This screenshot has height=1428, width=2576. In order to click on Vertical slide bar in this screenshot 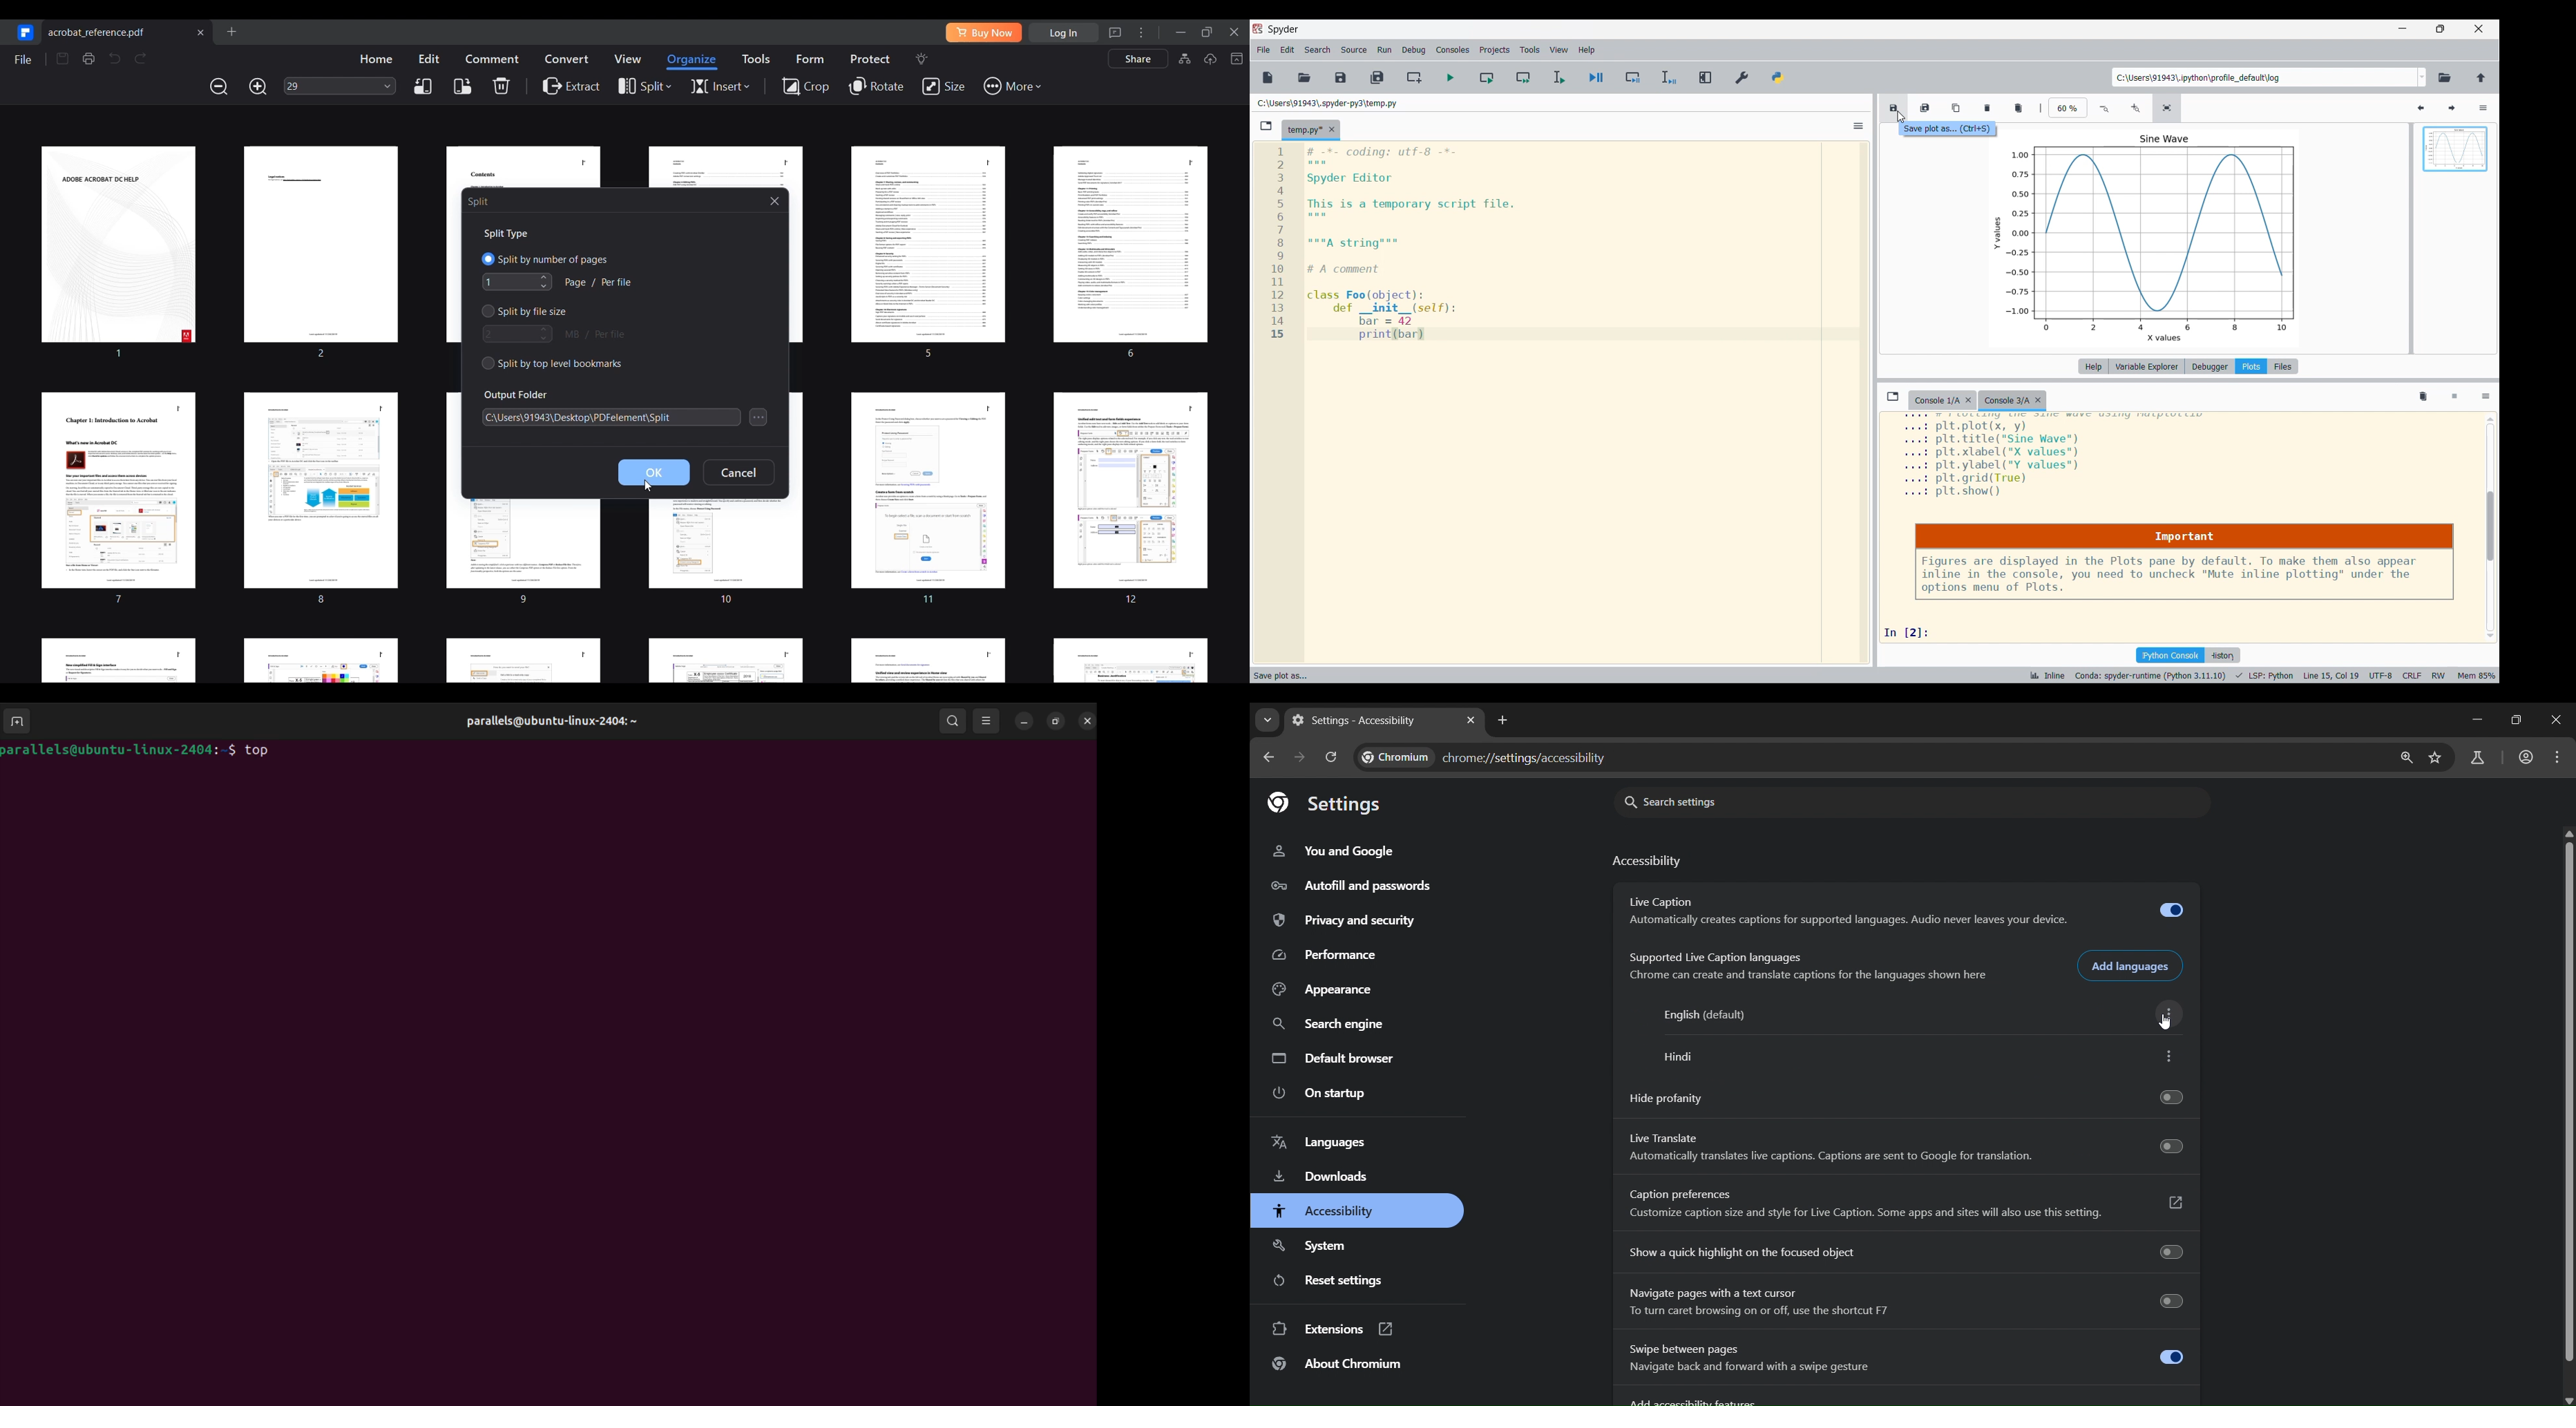, I will do `click(2491, 528)`.